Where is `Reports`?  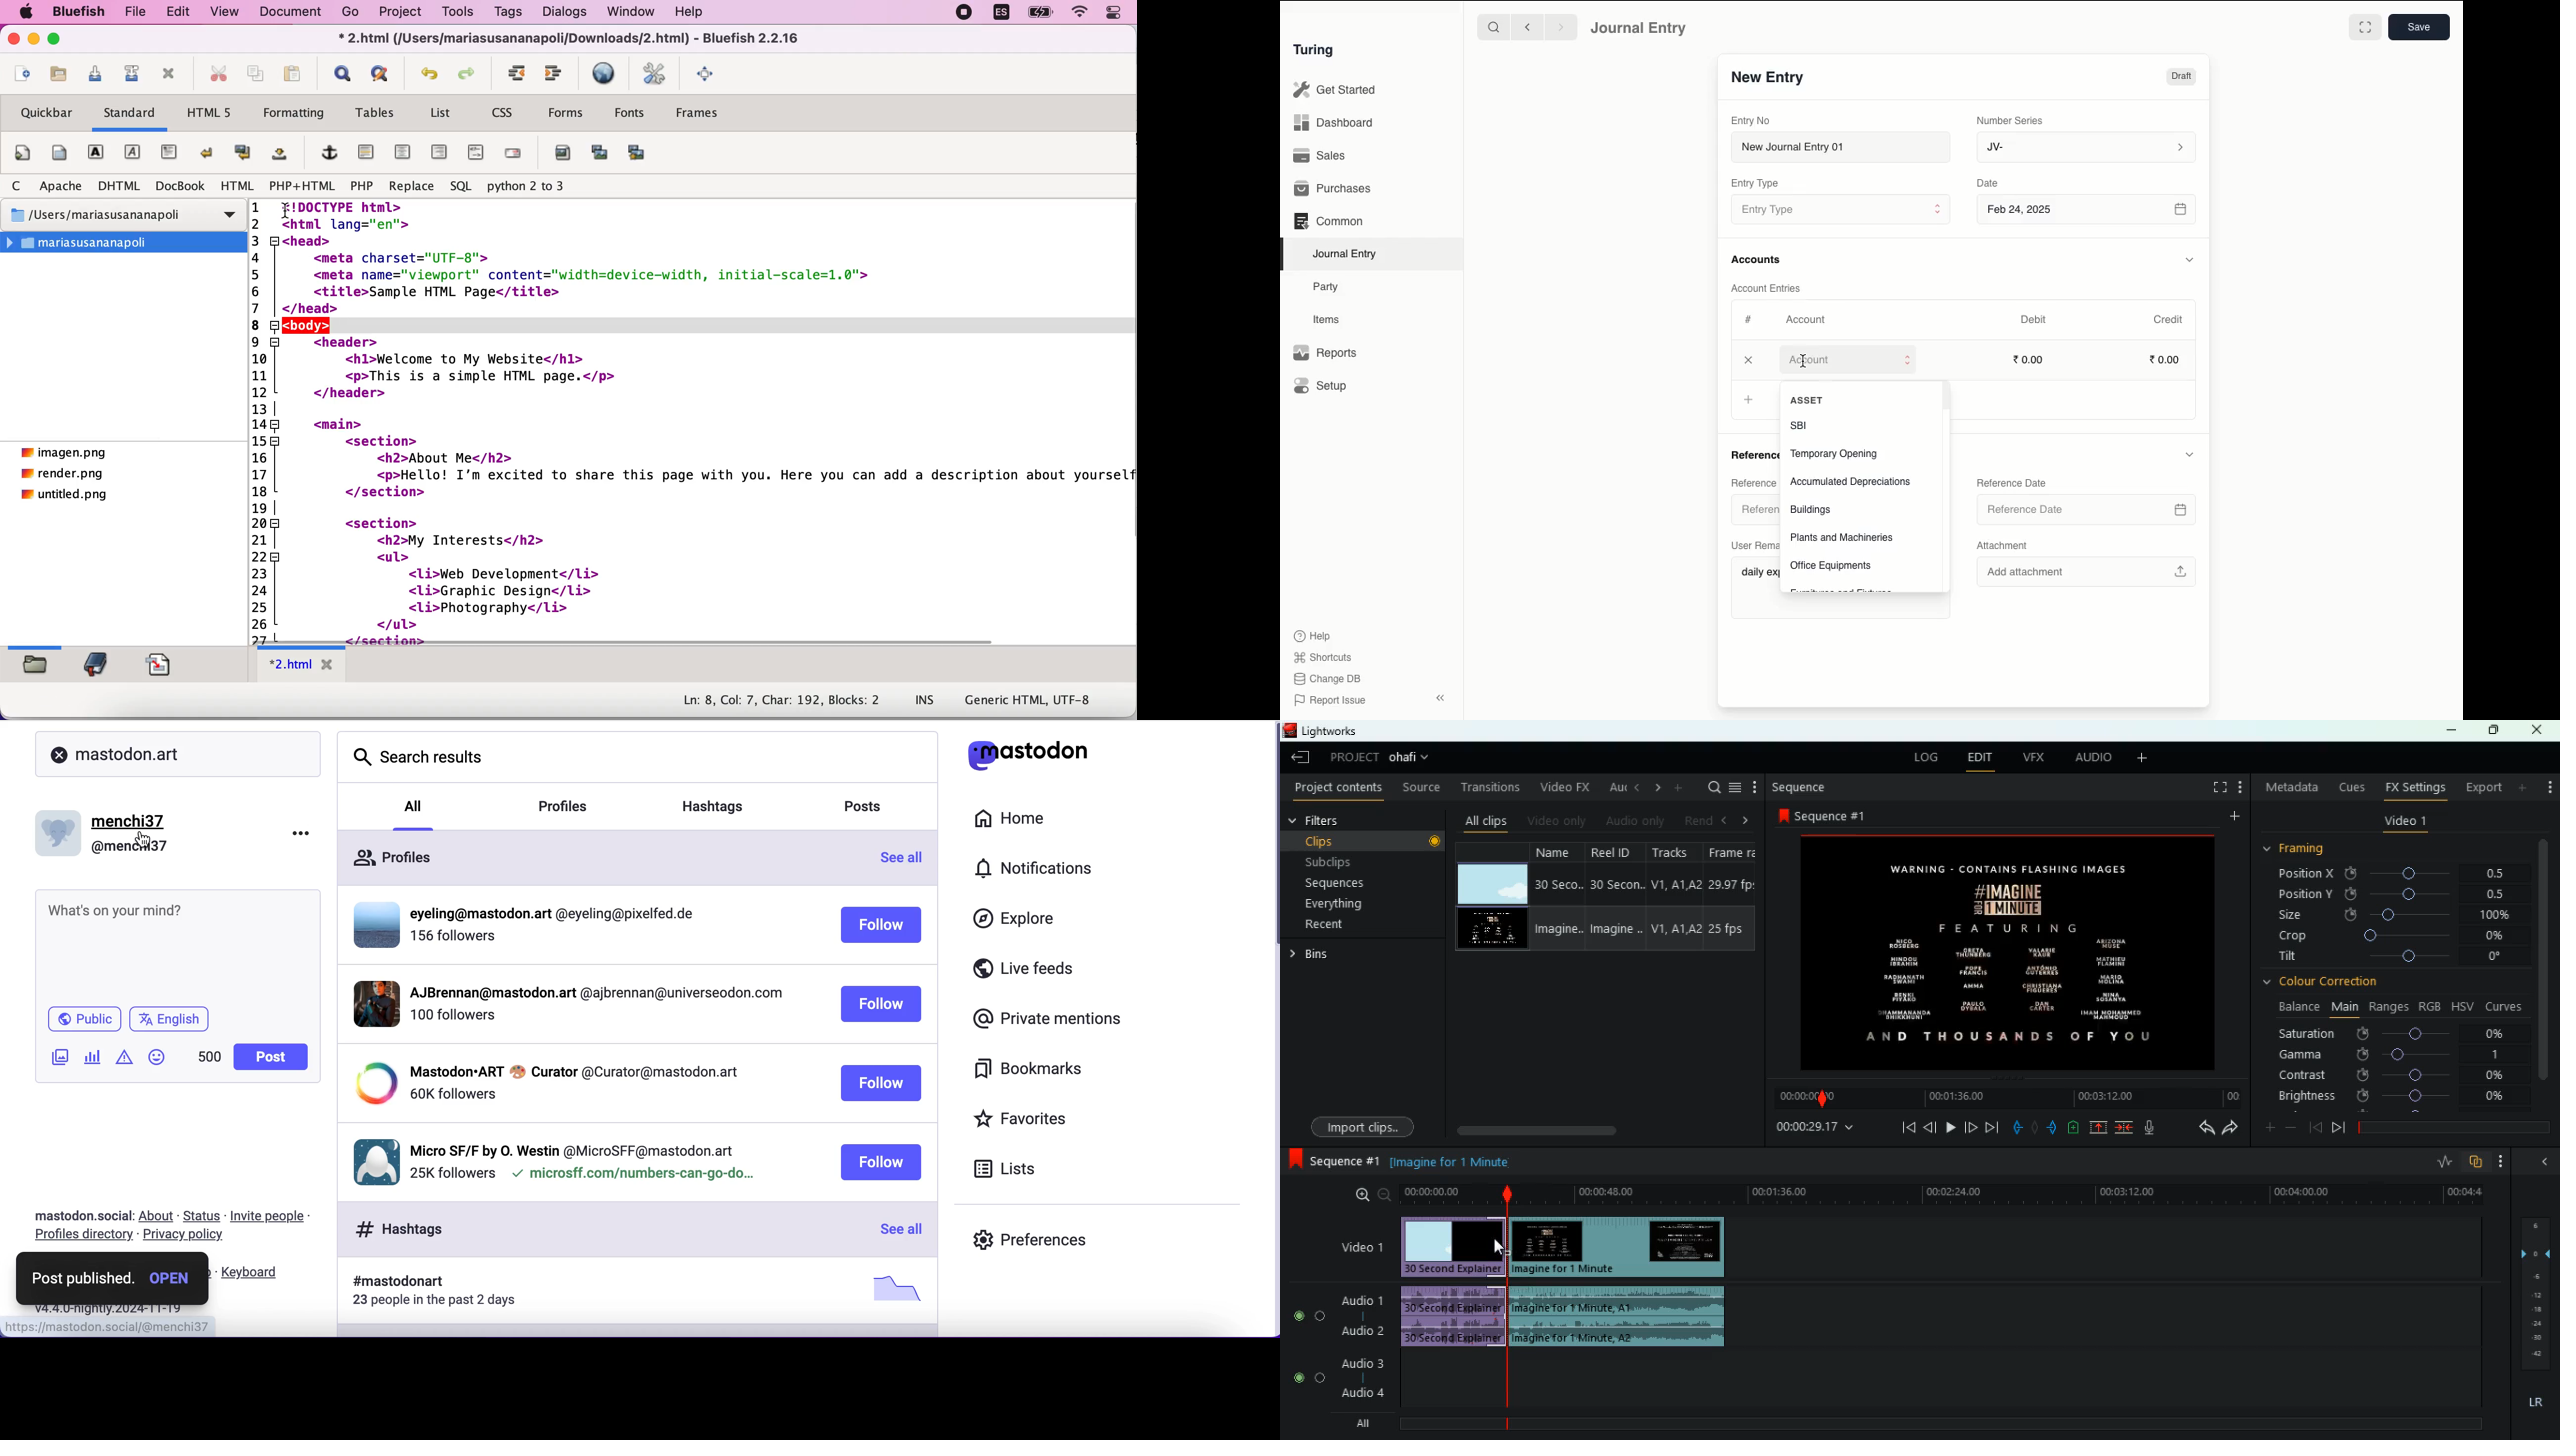
Reports is located at coordinates (1325, 353).